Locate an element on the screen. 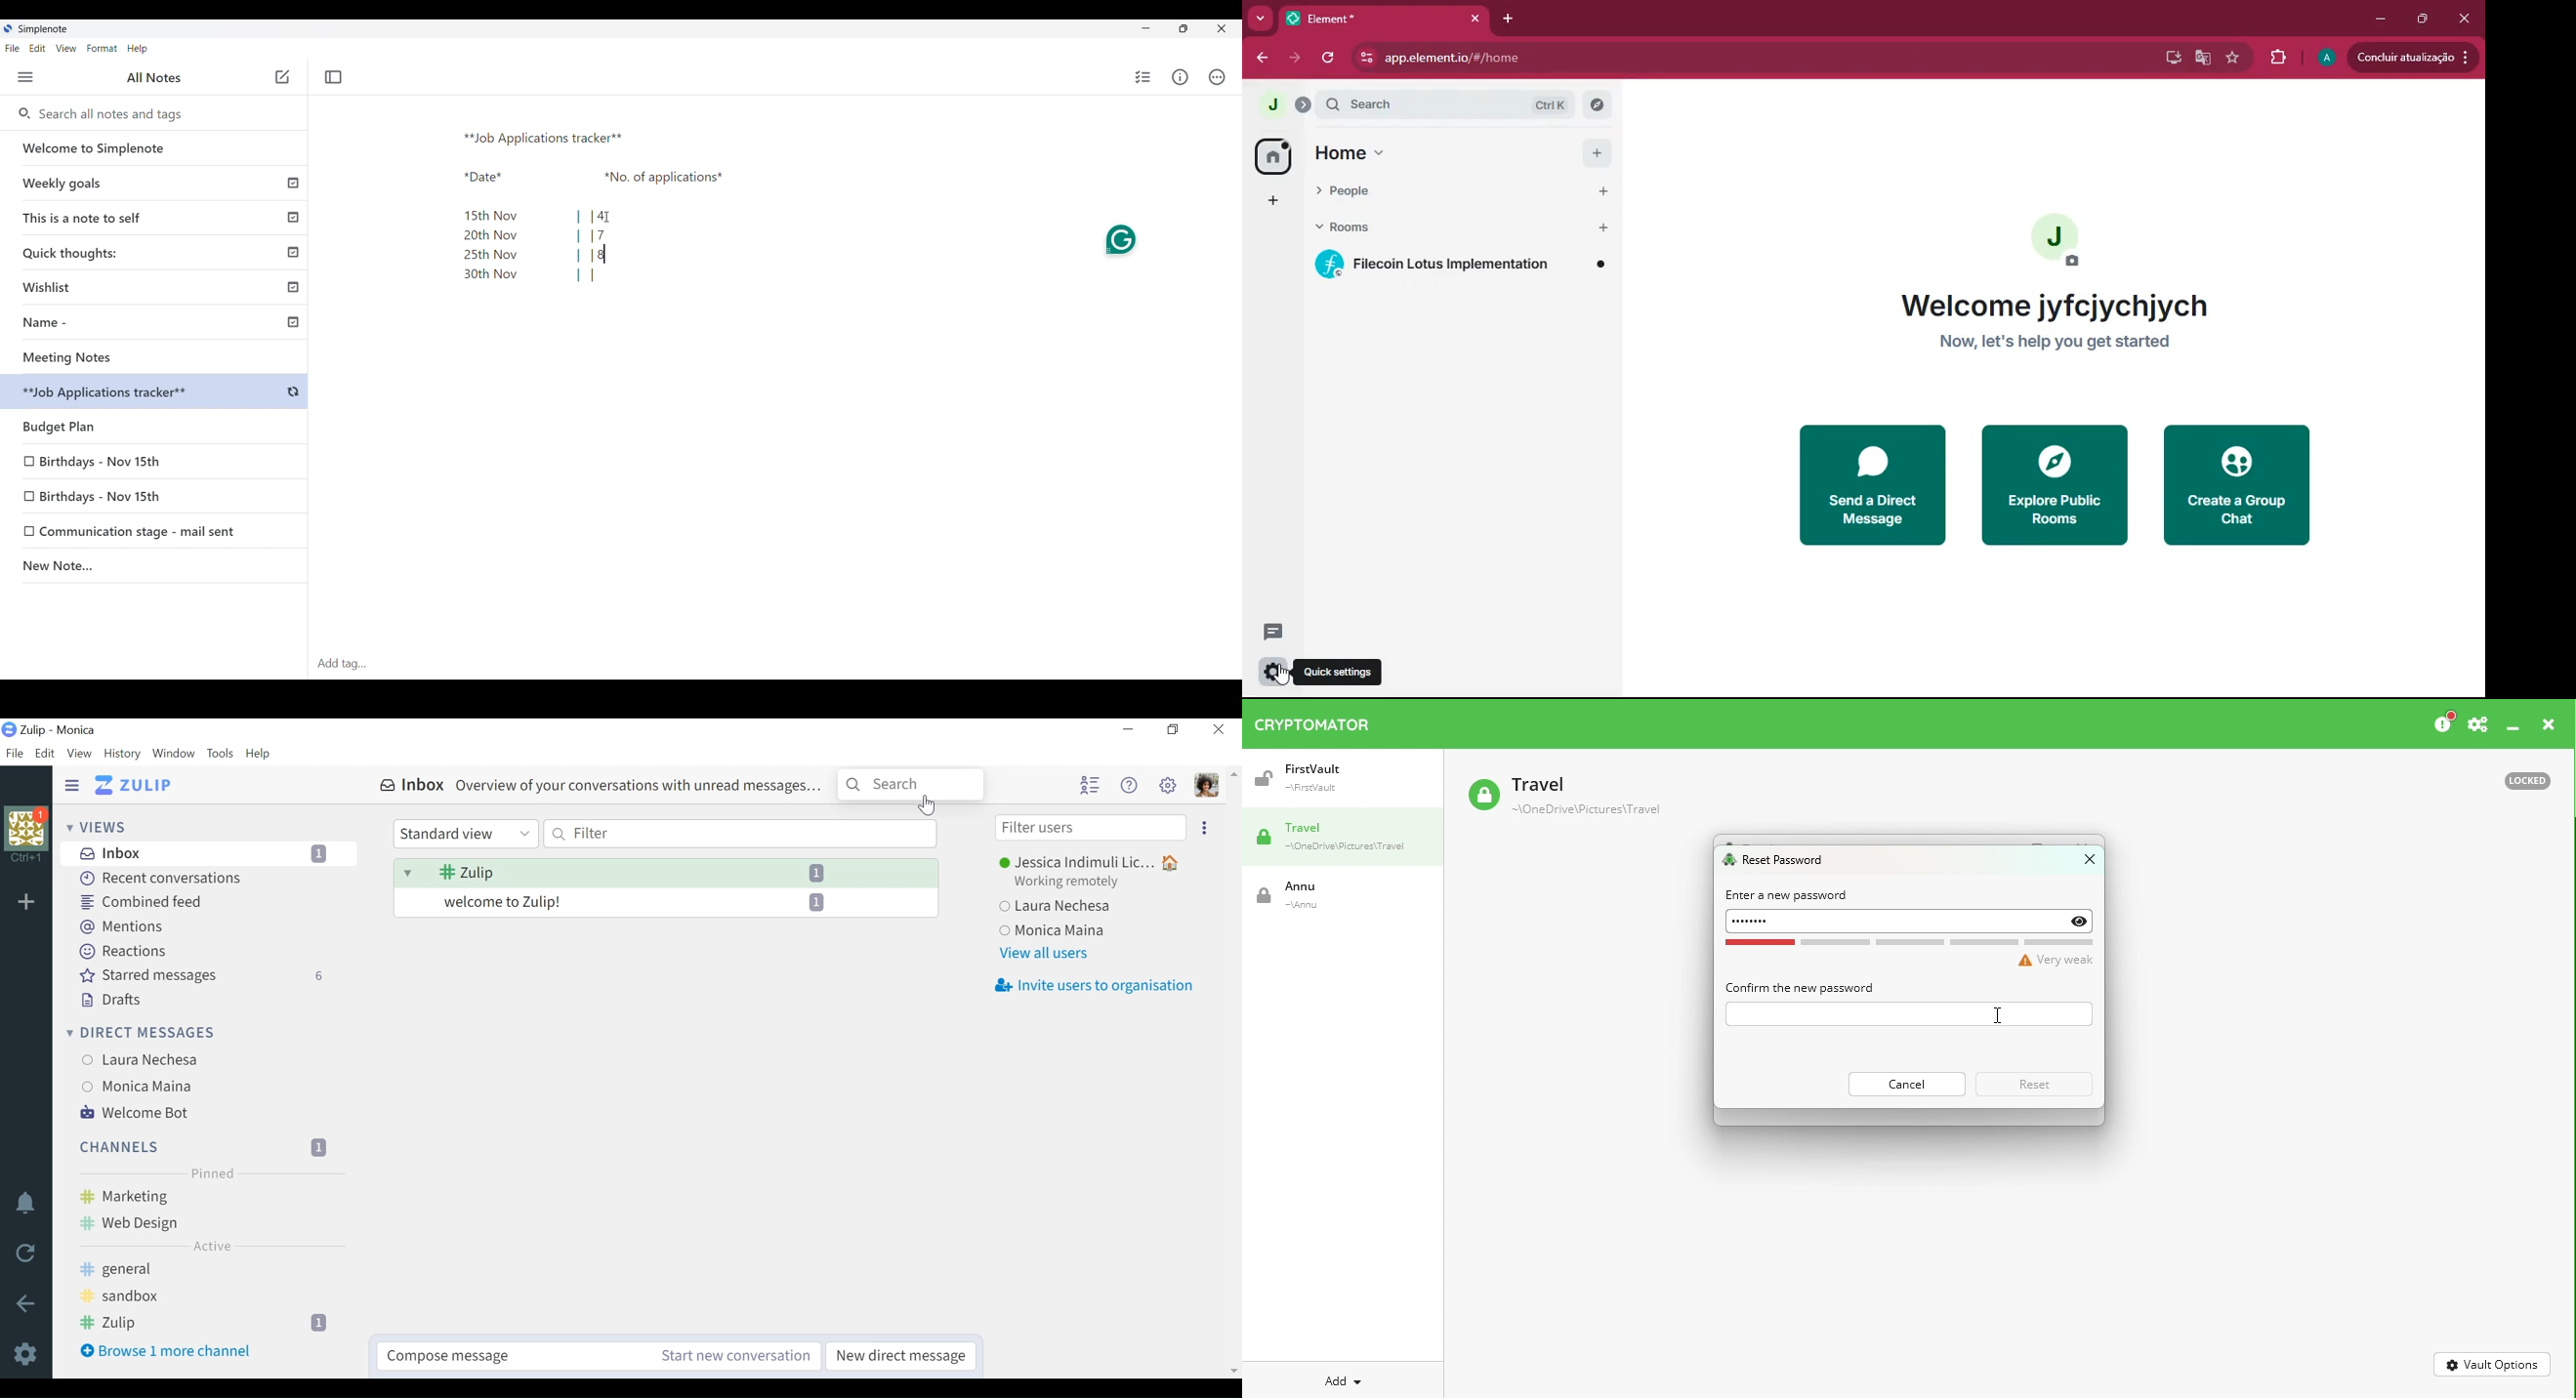  create is located at coordinates (2238, 485).